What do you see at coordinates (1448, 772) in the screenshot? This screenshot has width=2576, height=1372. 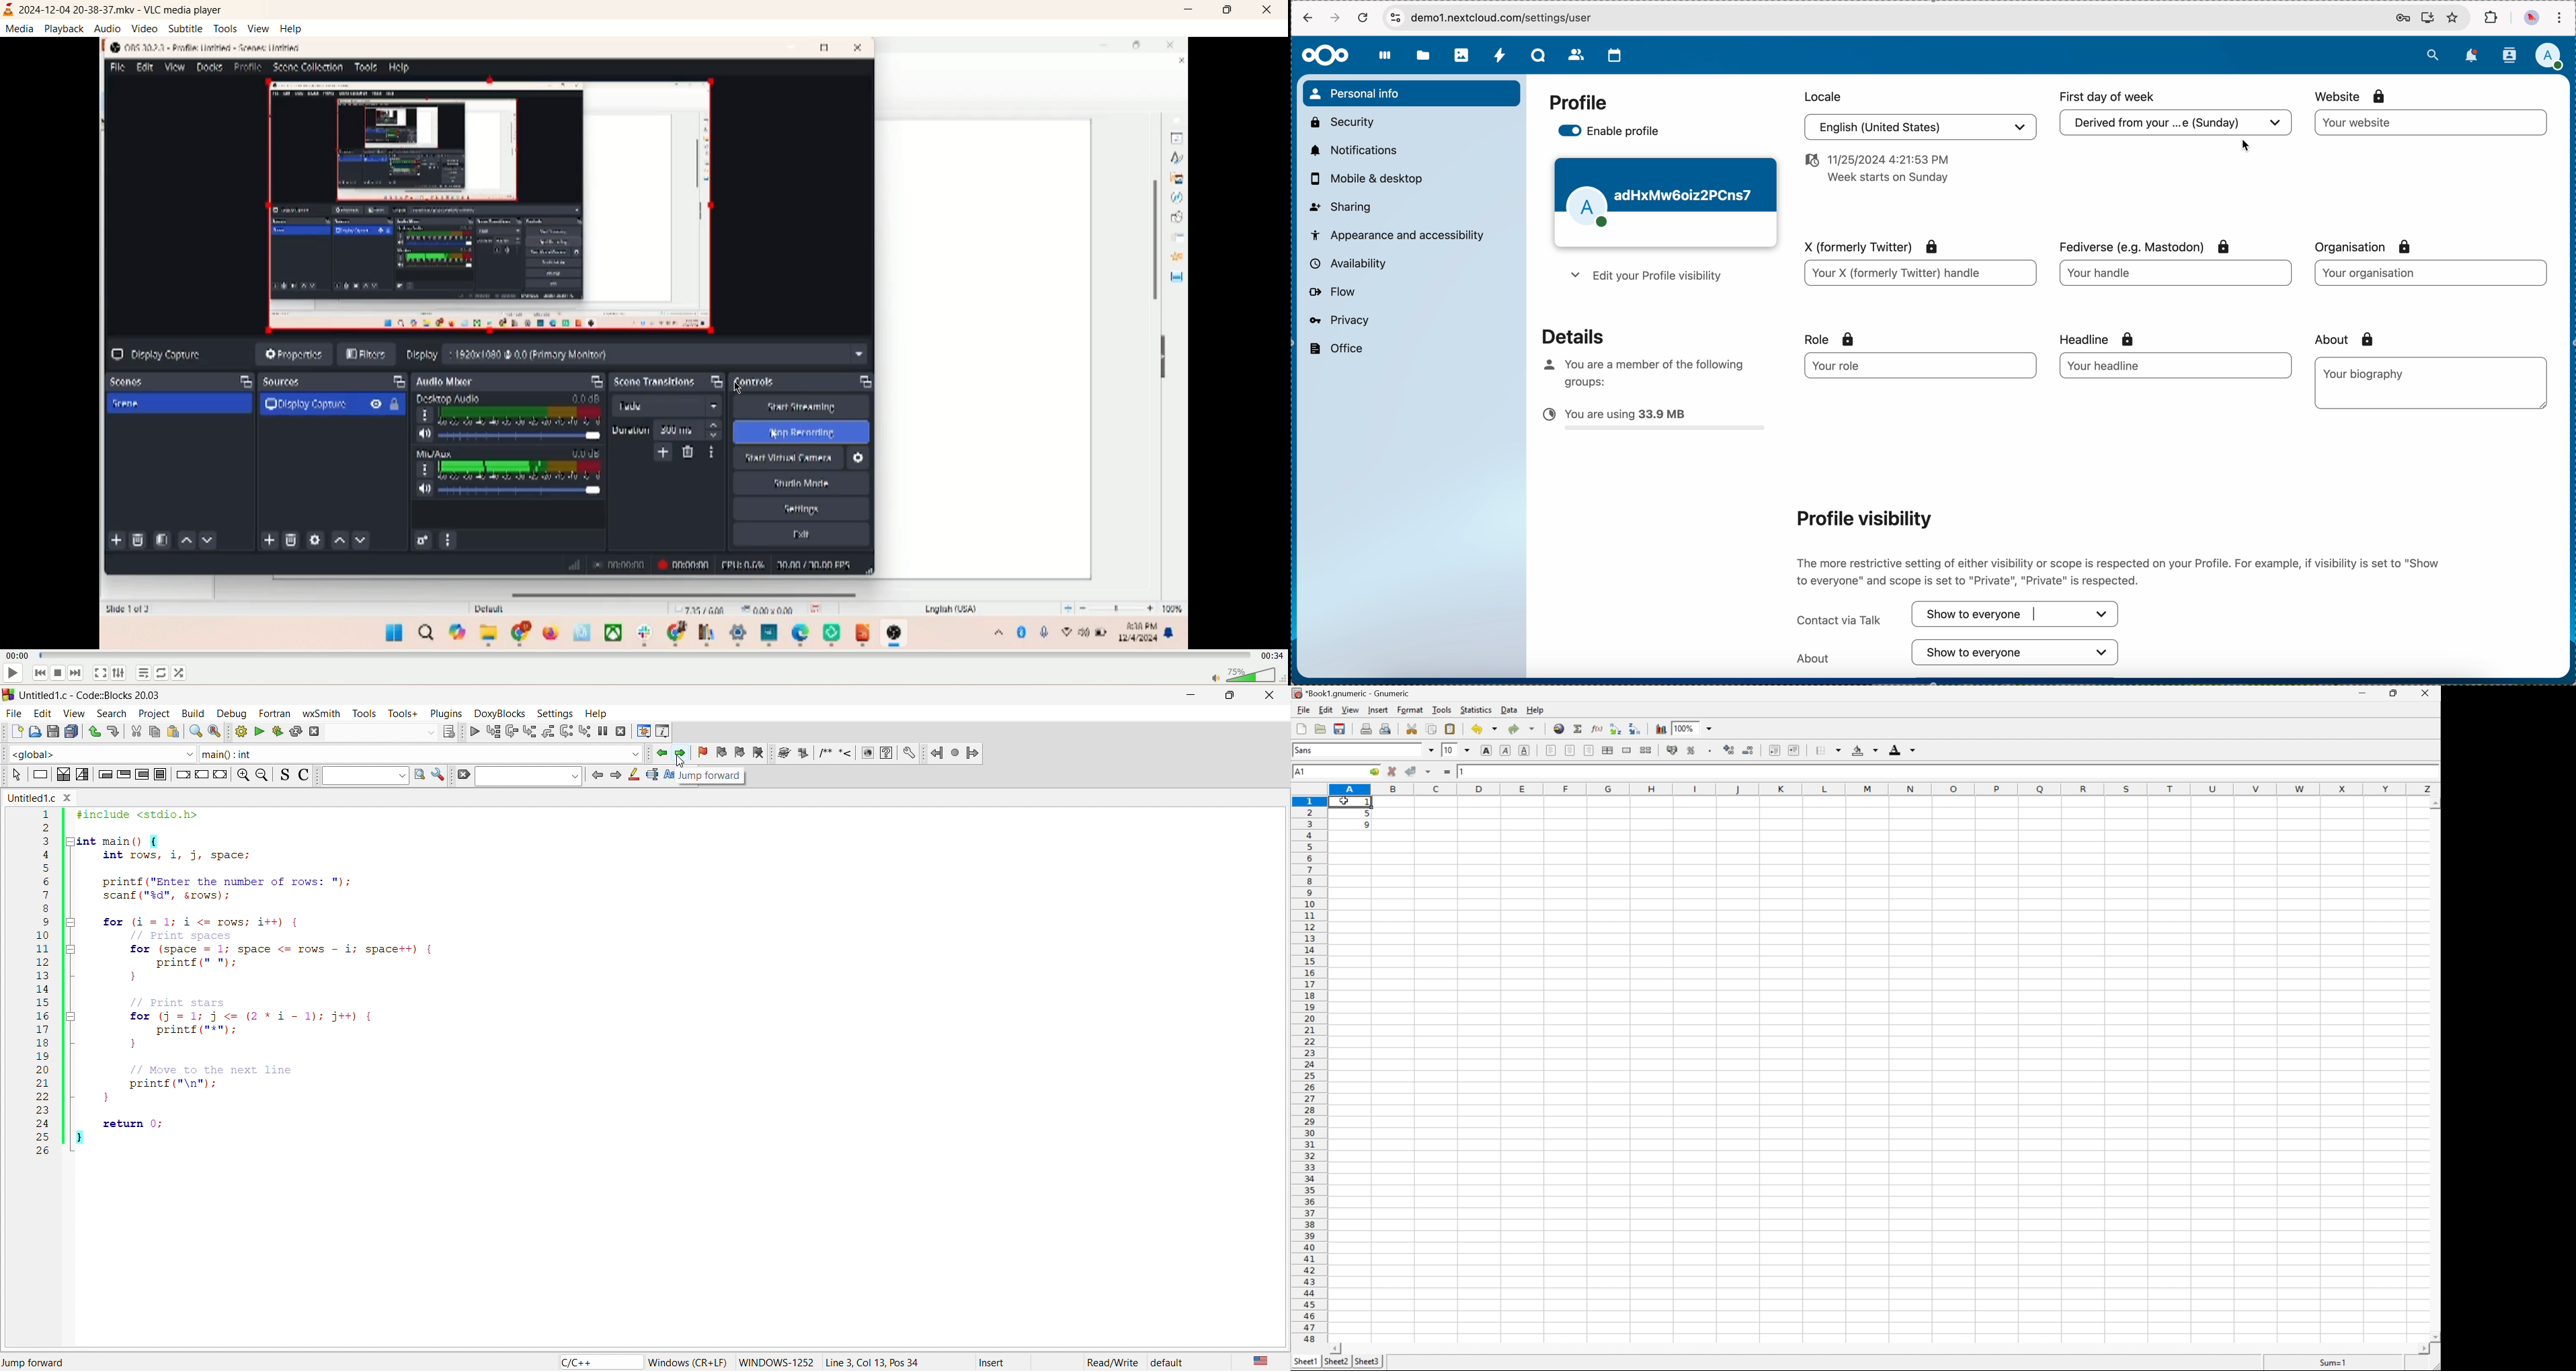 I see `enter formula` at bounding box center [1448, 772].